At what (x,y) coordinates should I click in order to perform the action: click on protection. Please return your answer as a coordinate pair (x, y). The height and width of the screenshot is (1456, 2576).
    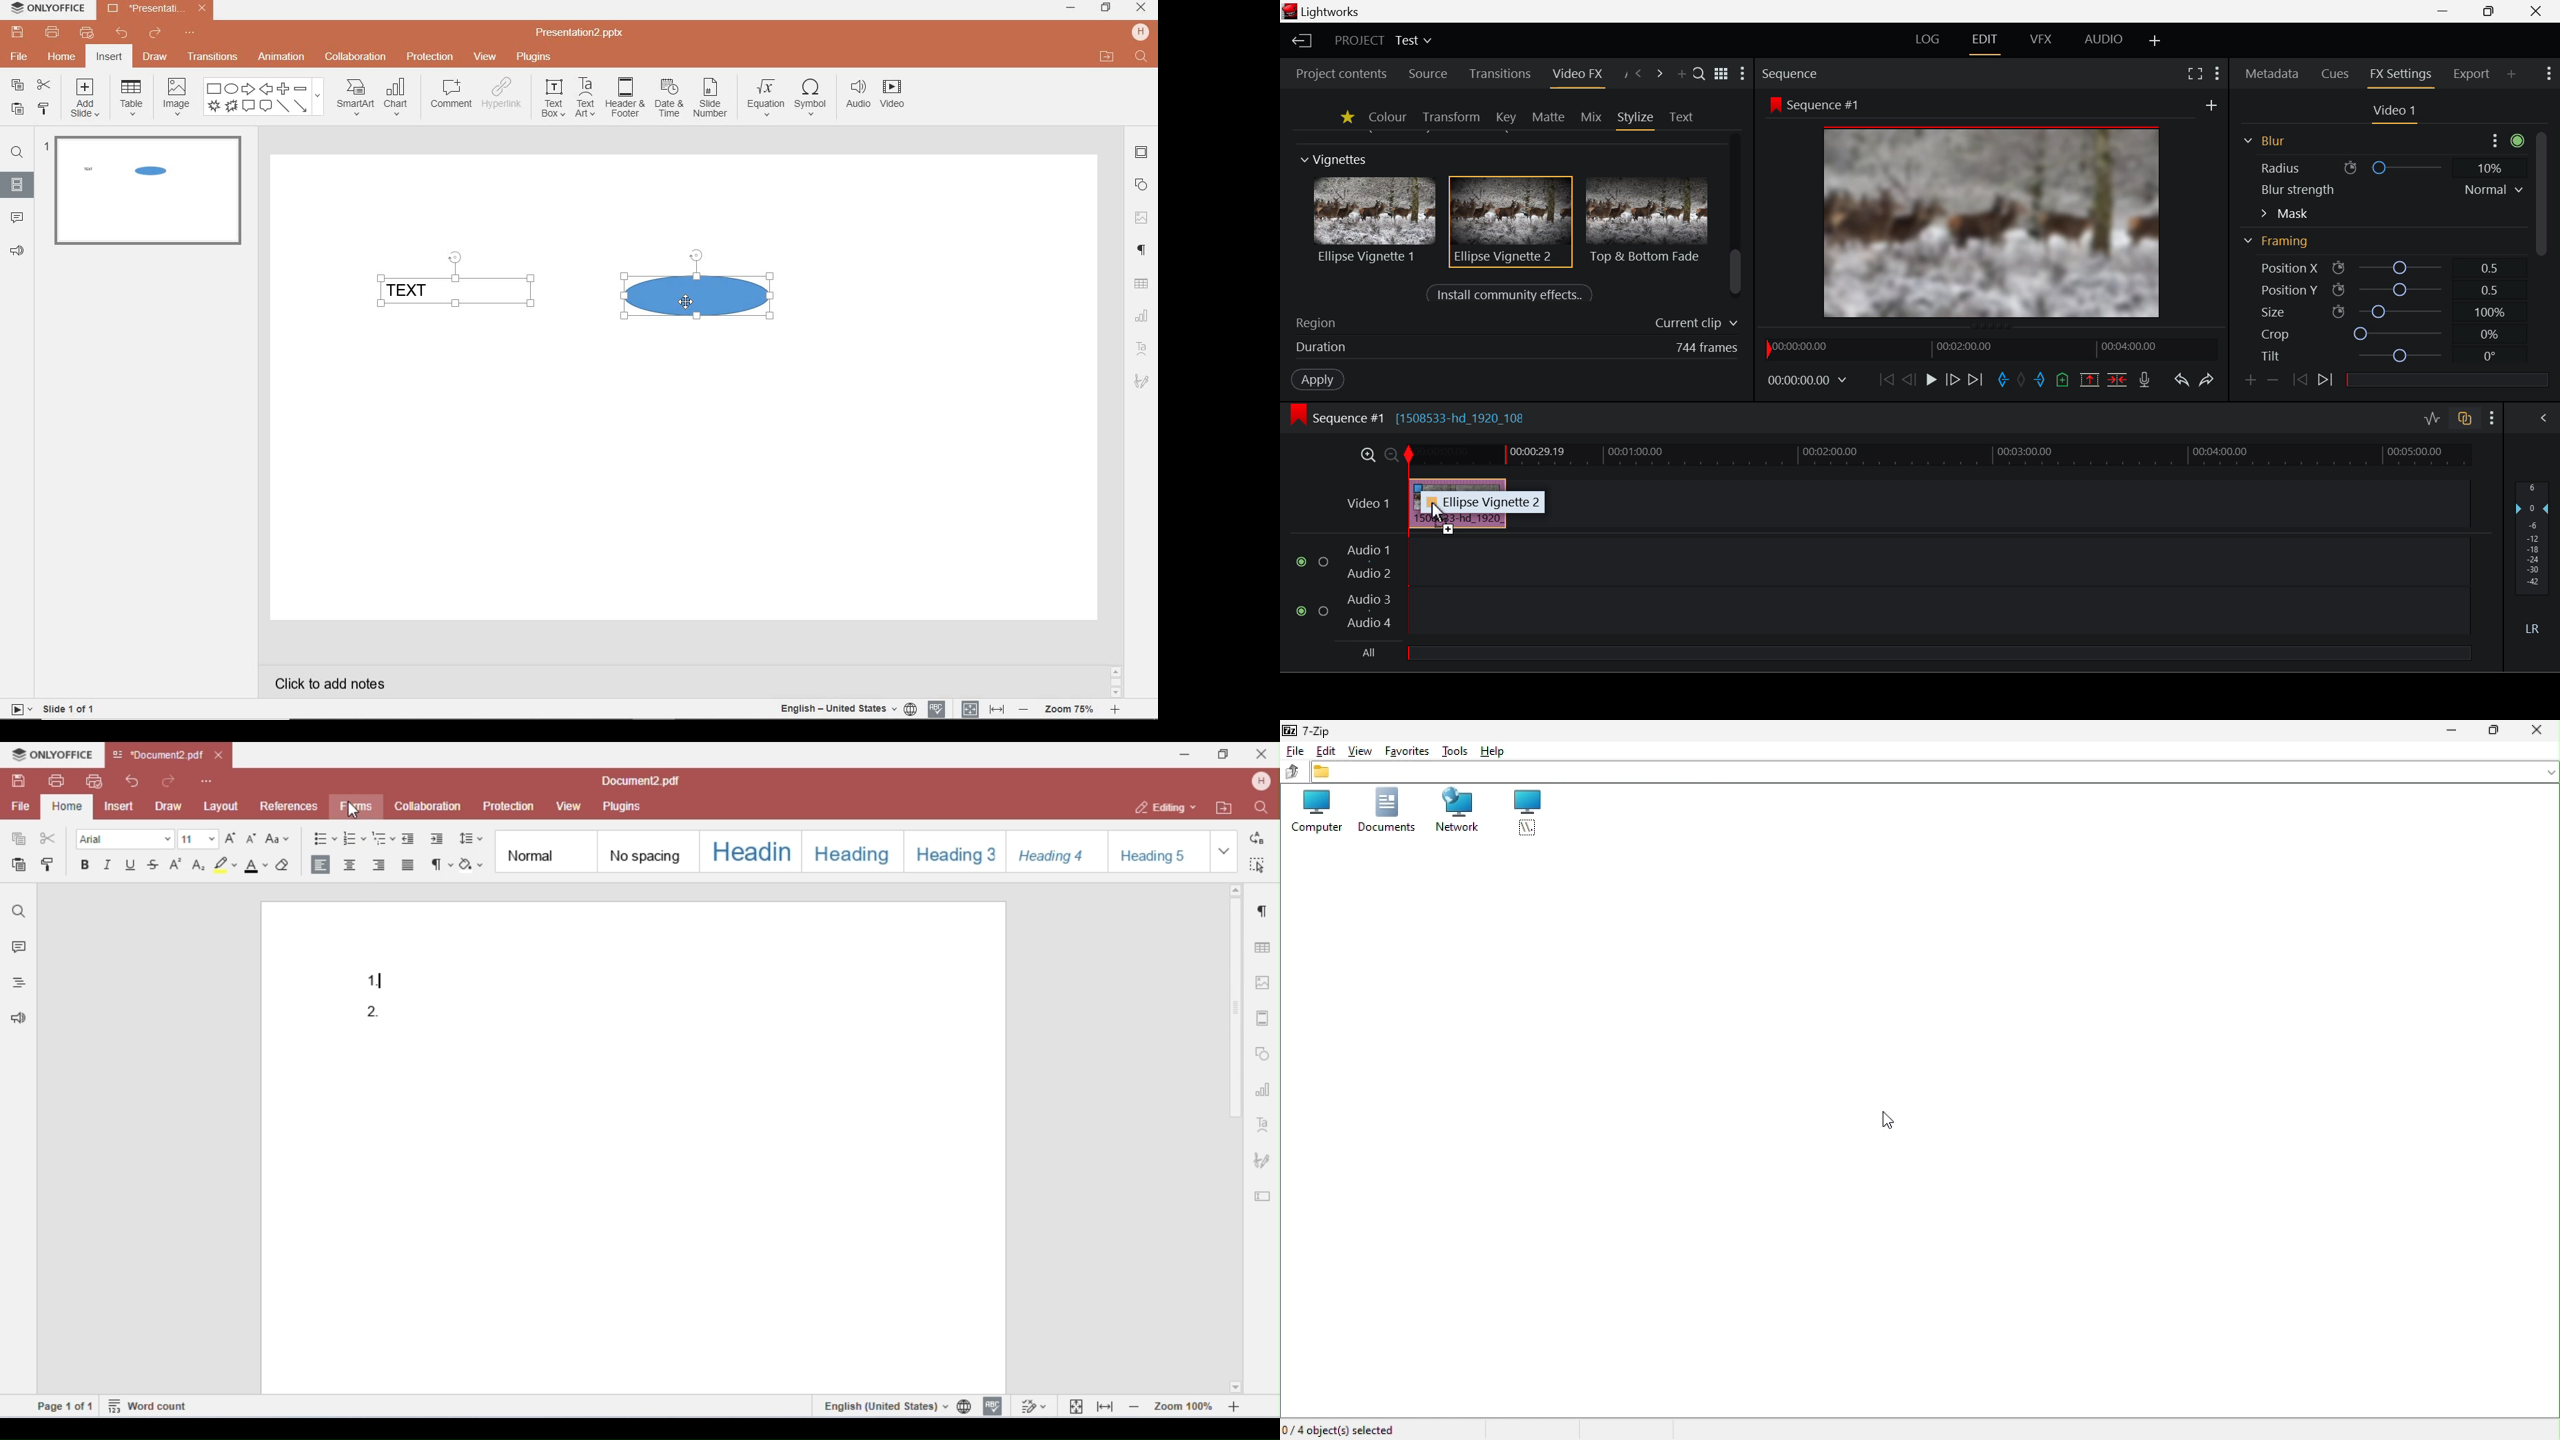
    Looking at the image, I should click on (430, 57).